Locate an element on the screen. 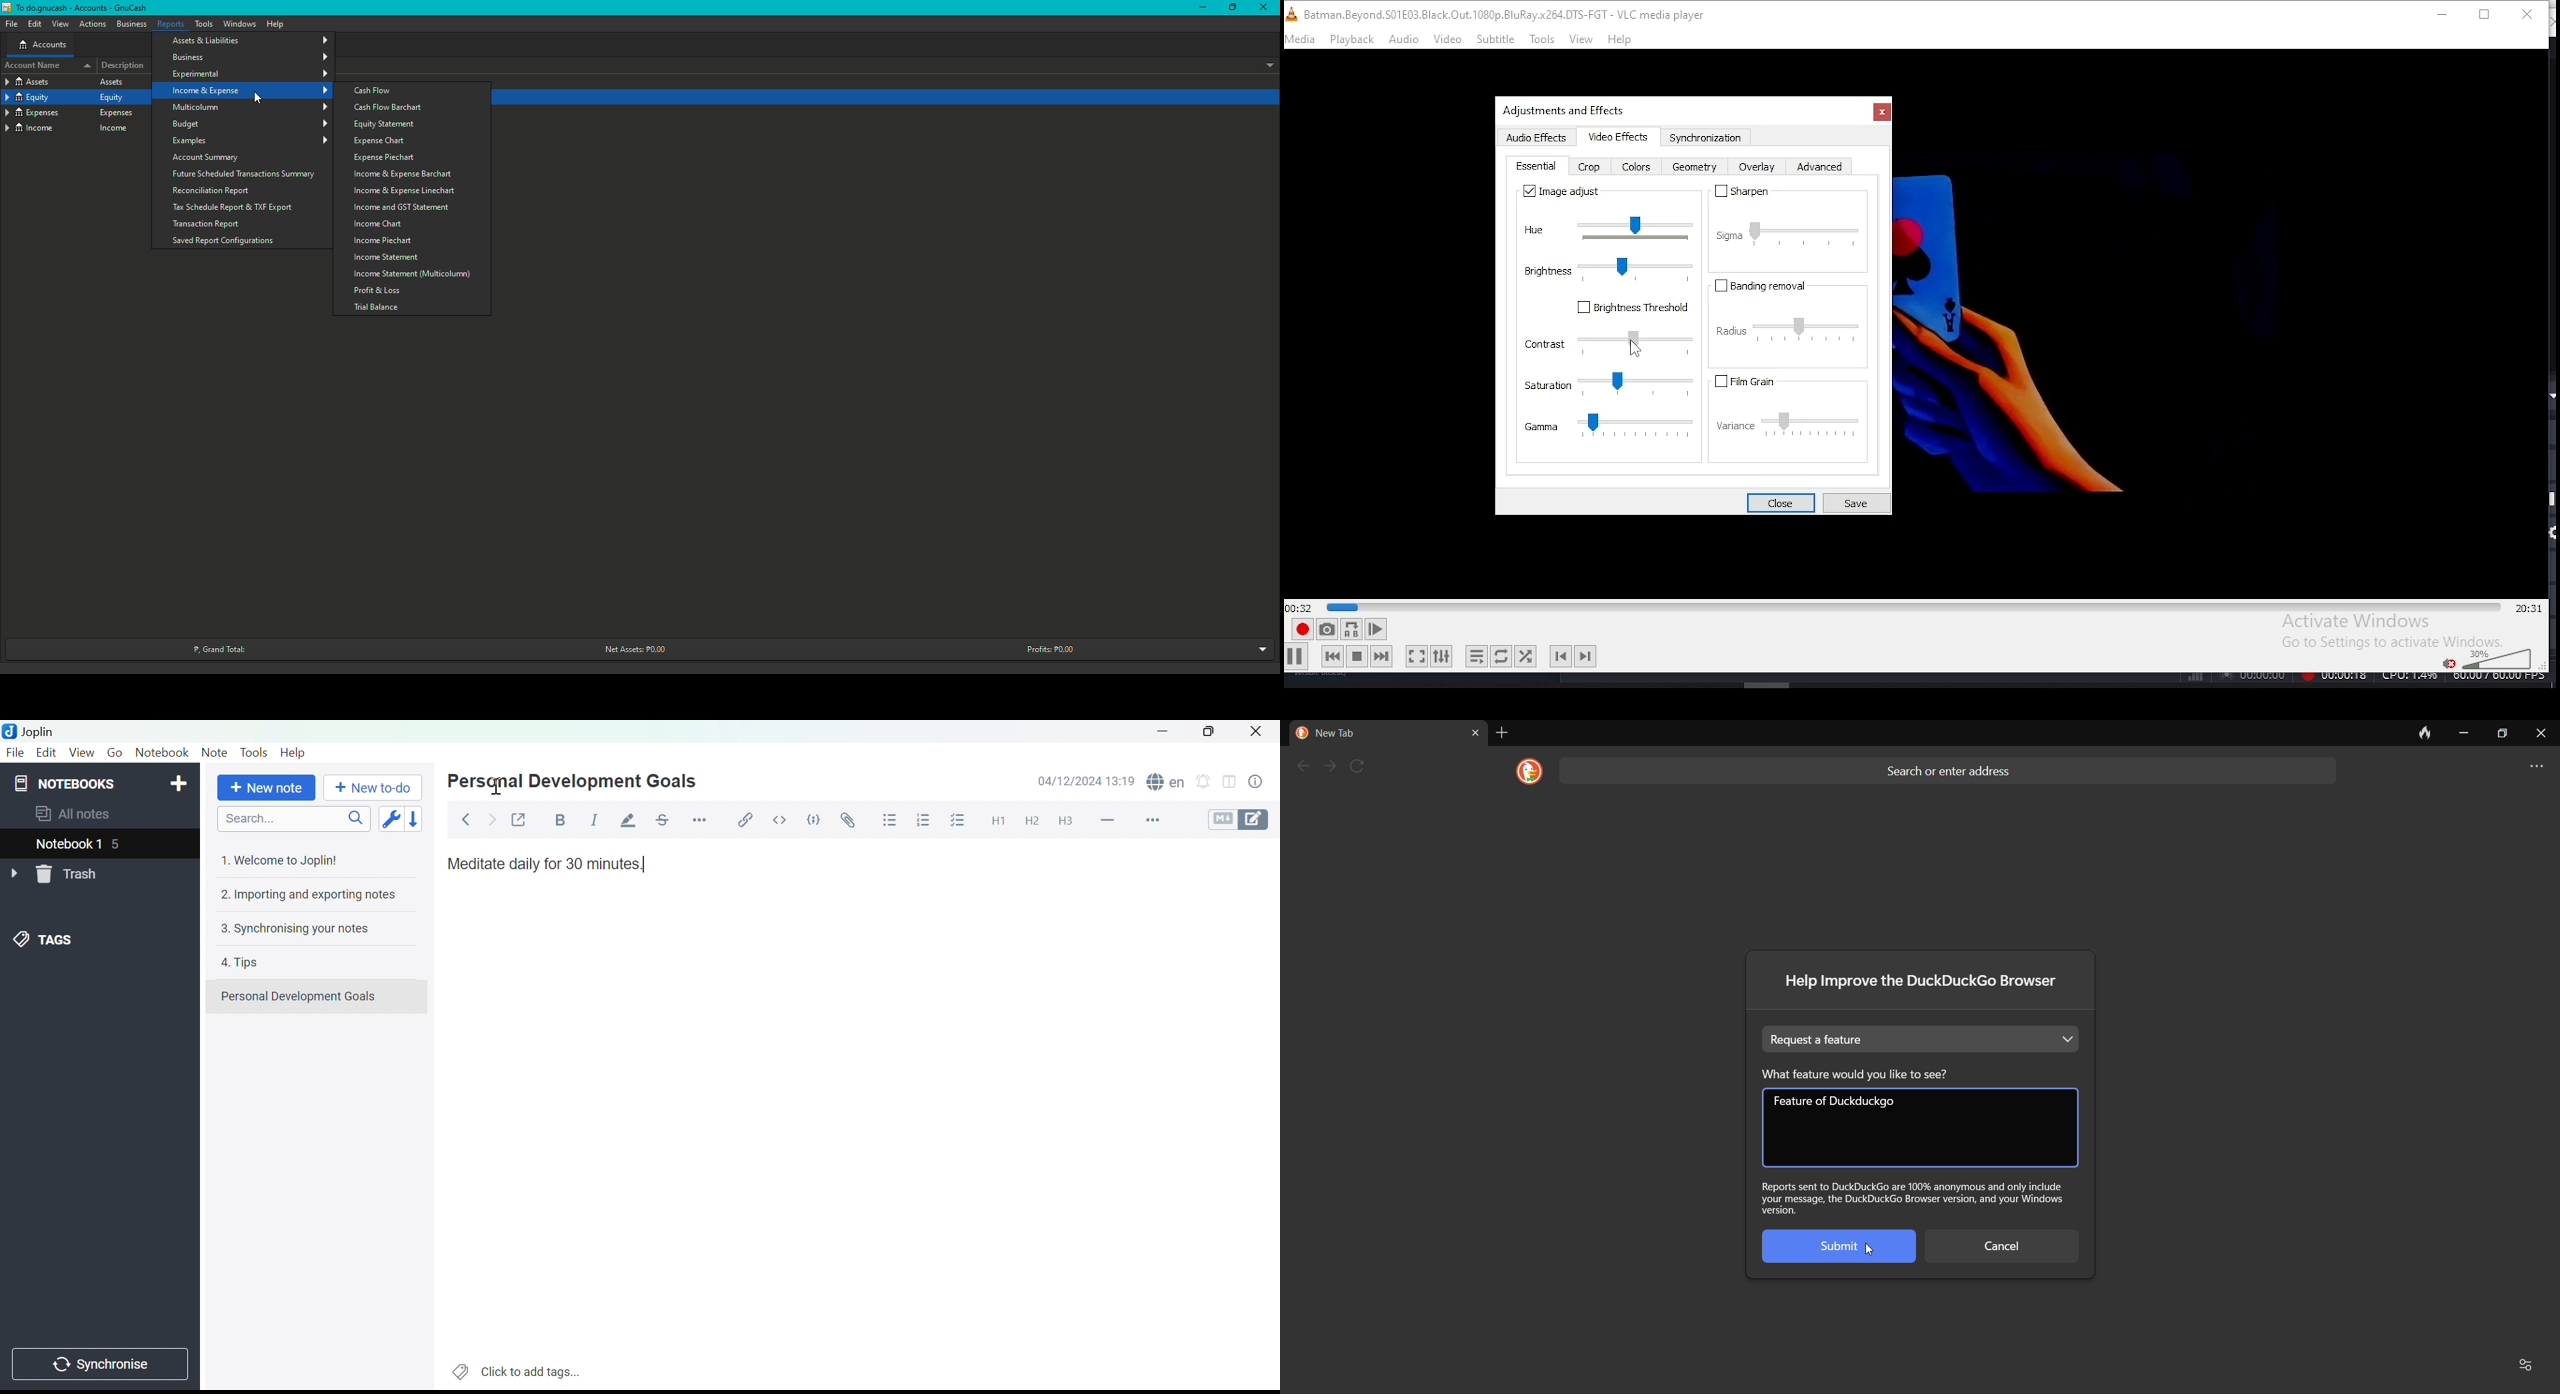 This screenshot has width=2576, height=1400. Actions is located at coordinates (93, 23).